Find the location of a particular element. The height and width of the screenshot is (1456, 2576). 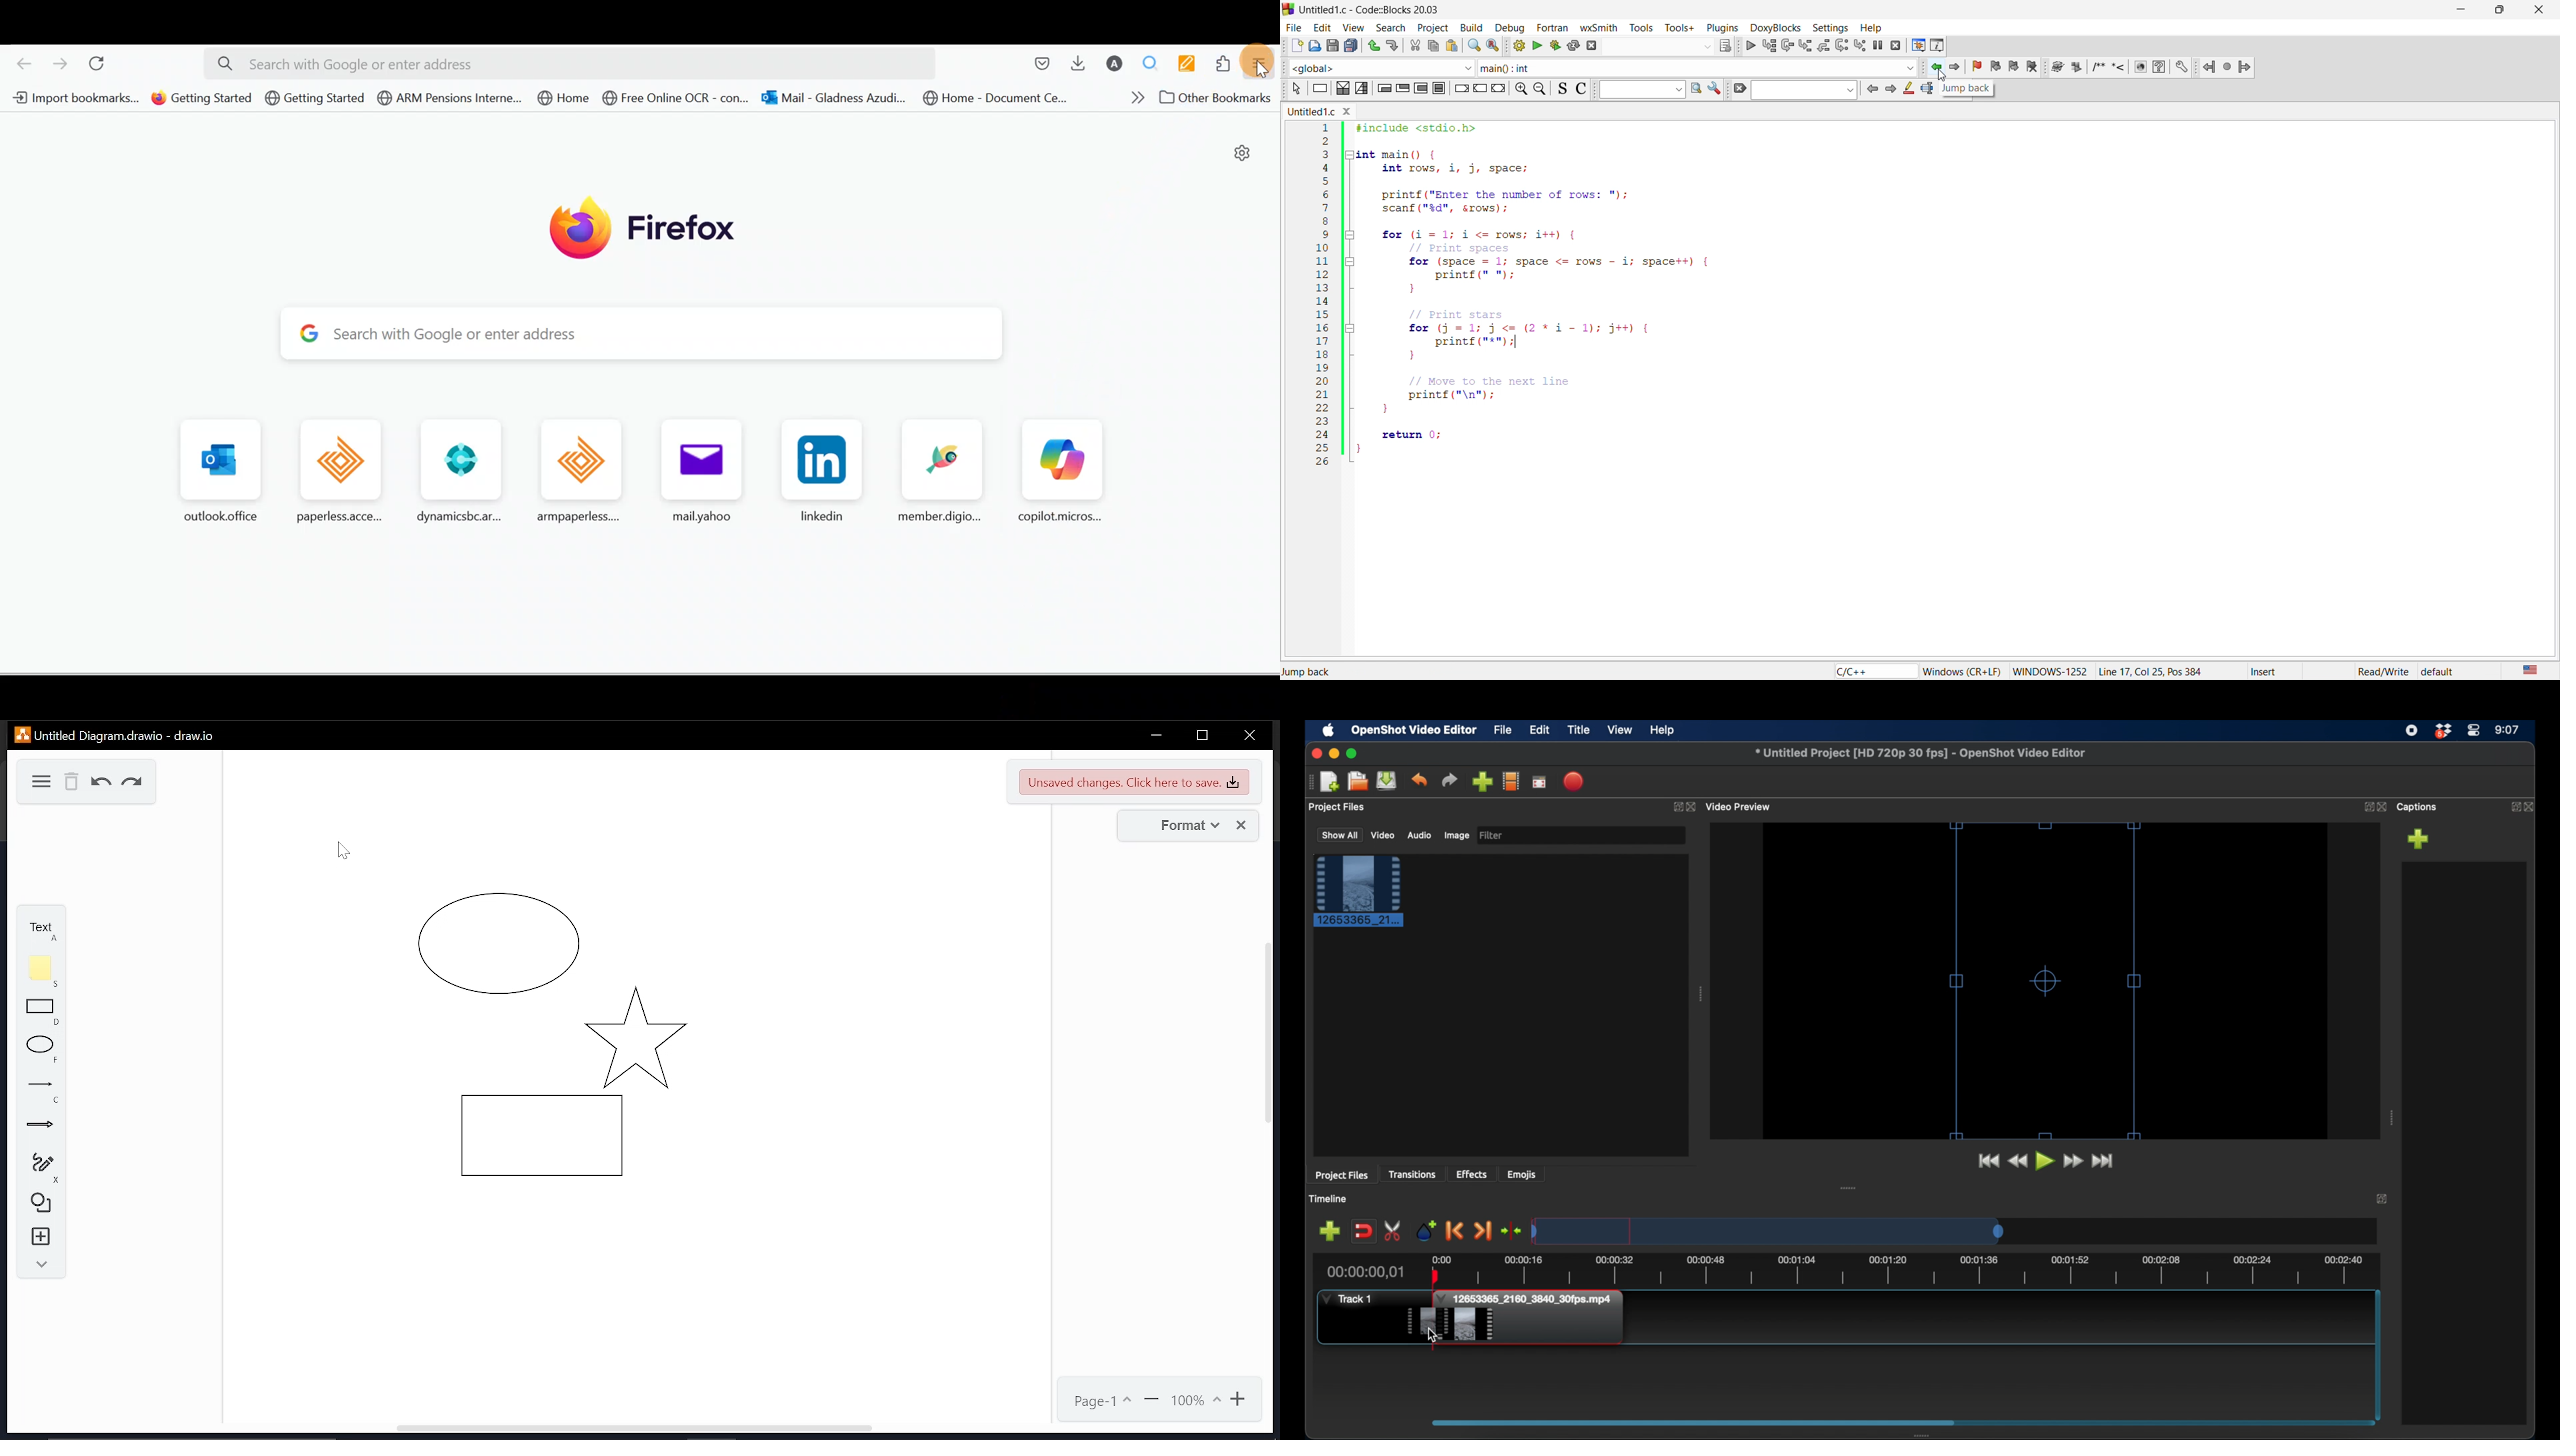

Show more bookmarks is located at coordinates (1133, 97).